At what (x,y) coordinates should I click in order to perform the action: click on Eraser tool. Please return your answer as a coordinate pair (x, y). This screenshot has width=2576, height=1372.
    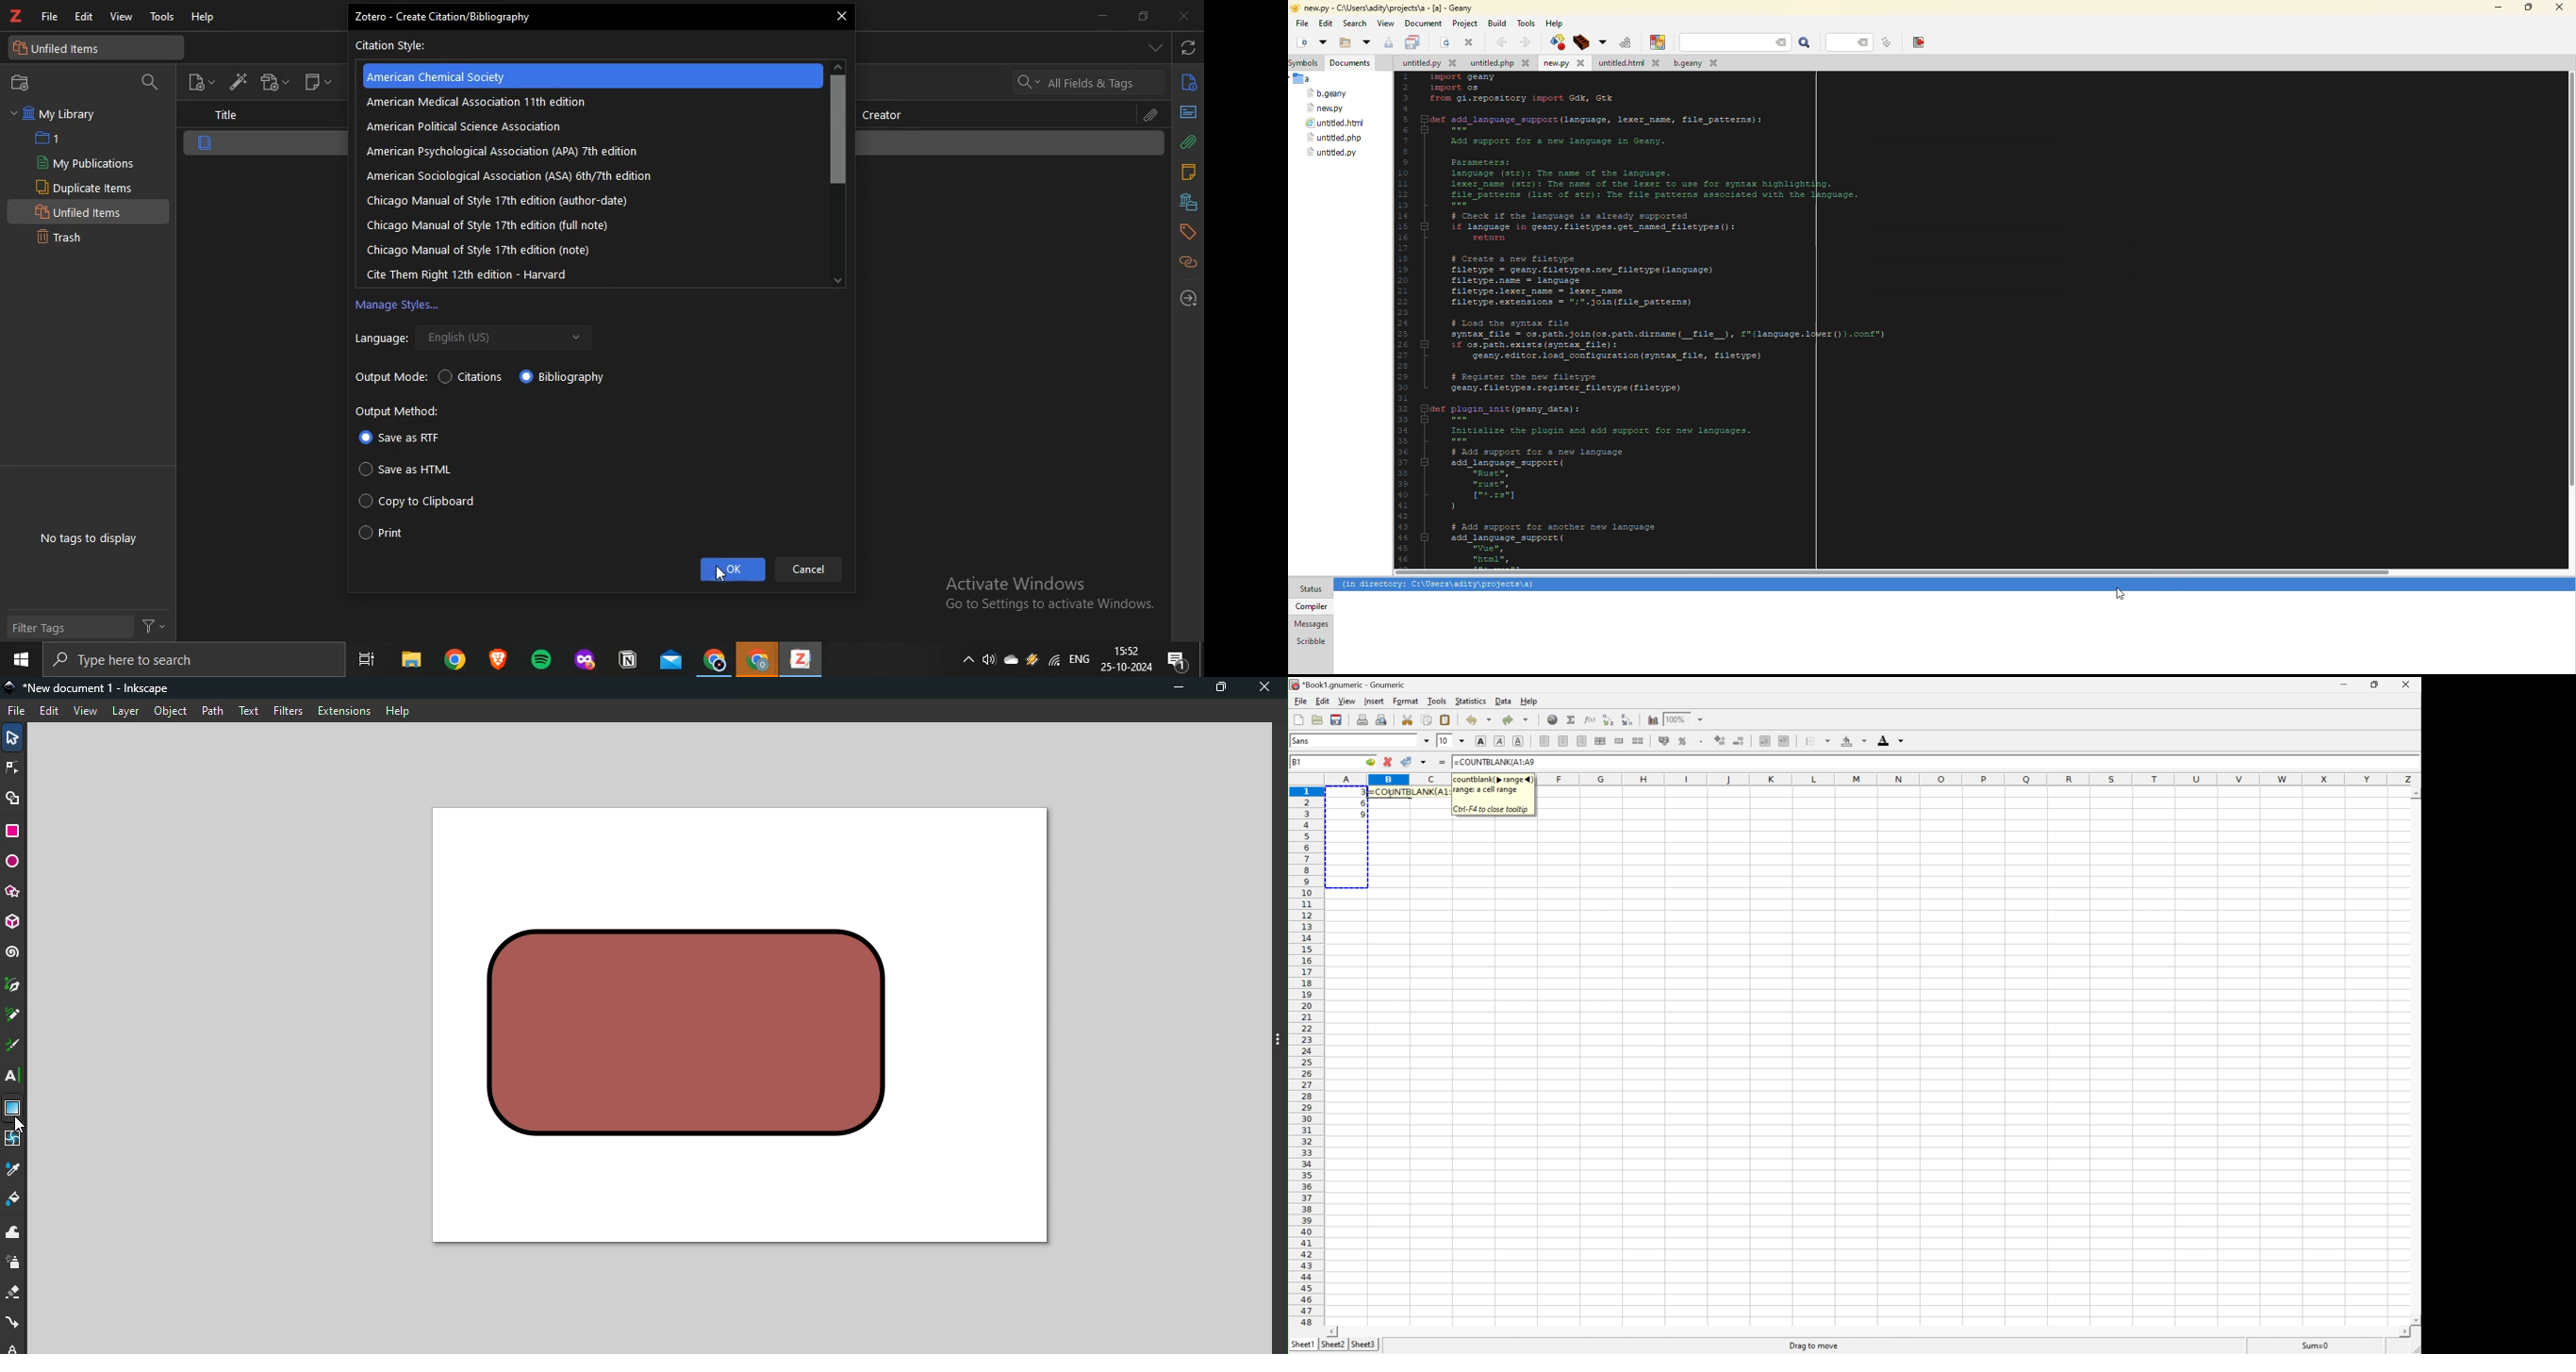
    Looking at the image, I should click on (14, 1294).